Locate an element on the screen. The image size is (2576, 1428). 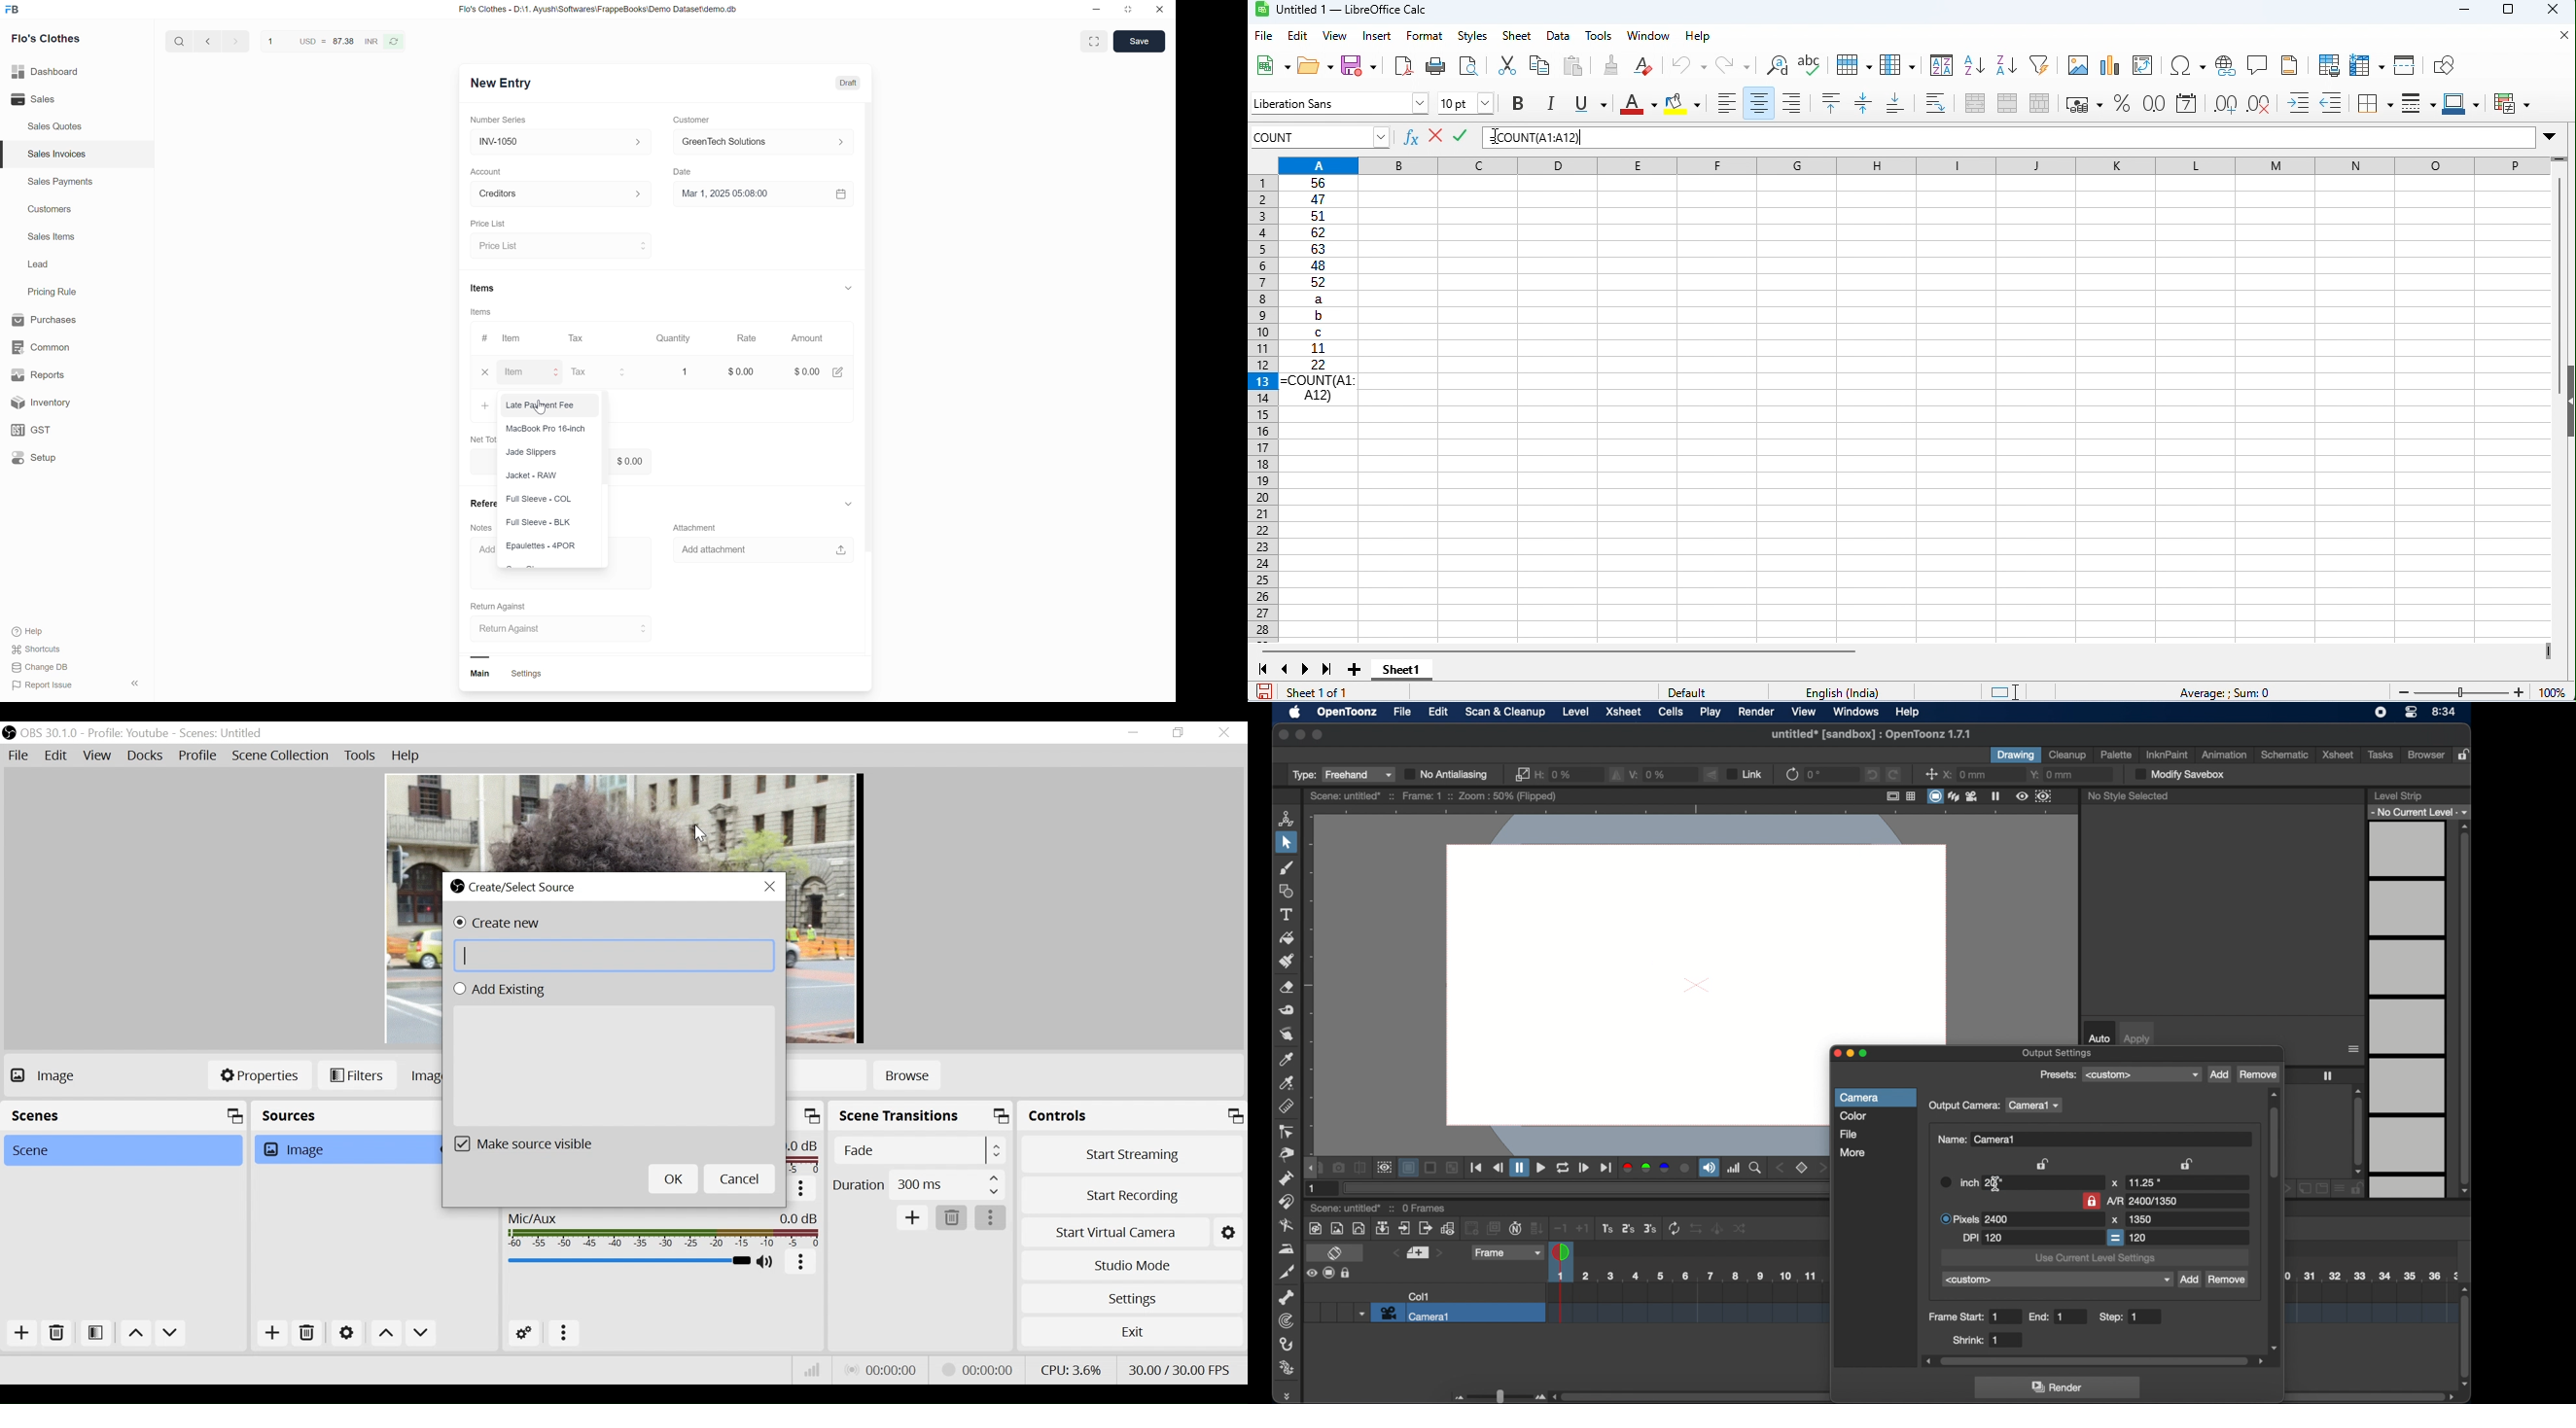
Add is located at coordinates (27, 1334).